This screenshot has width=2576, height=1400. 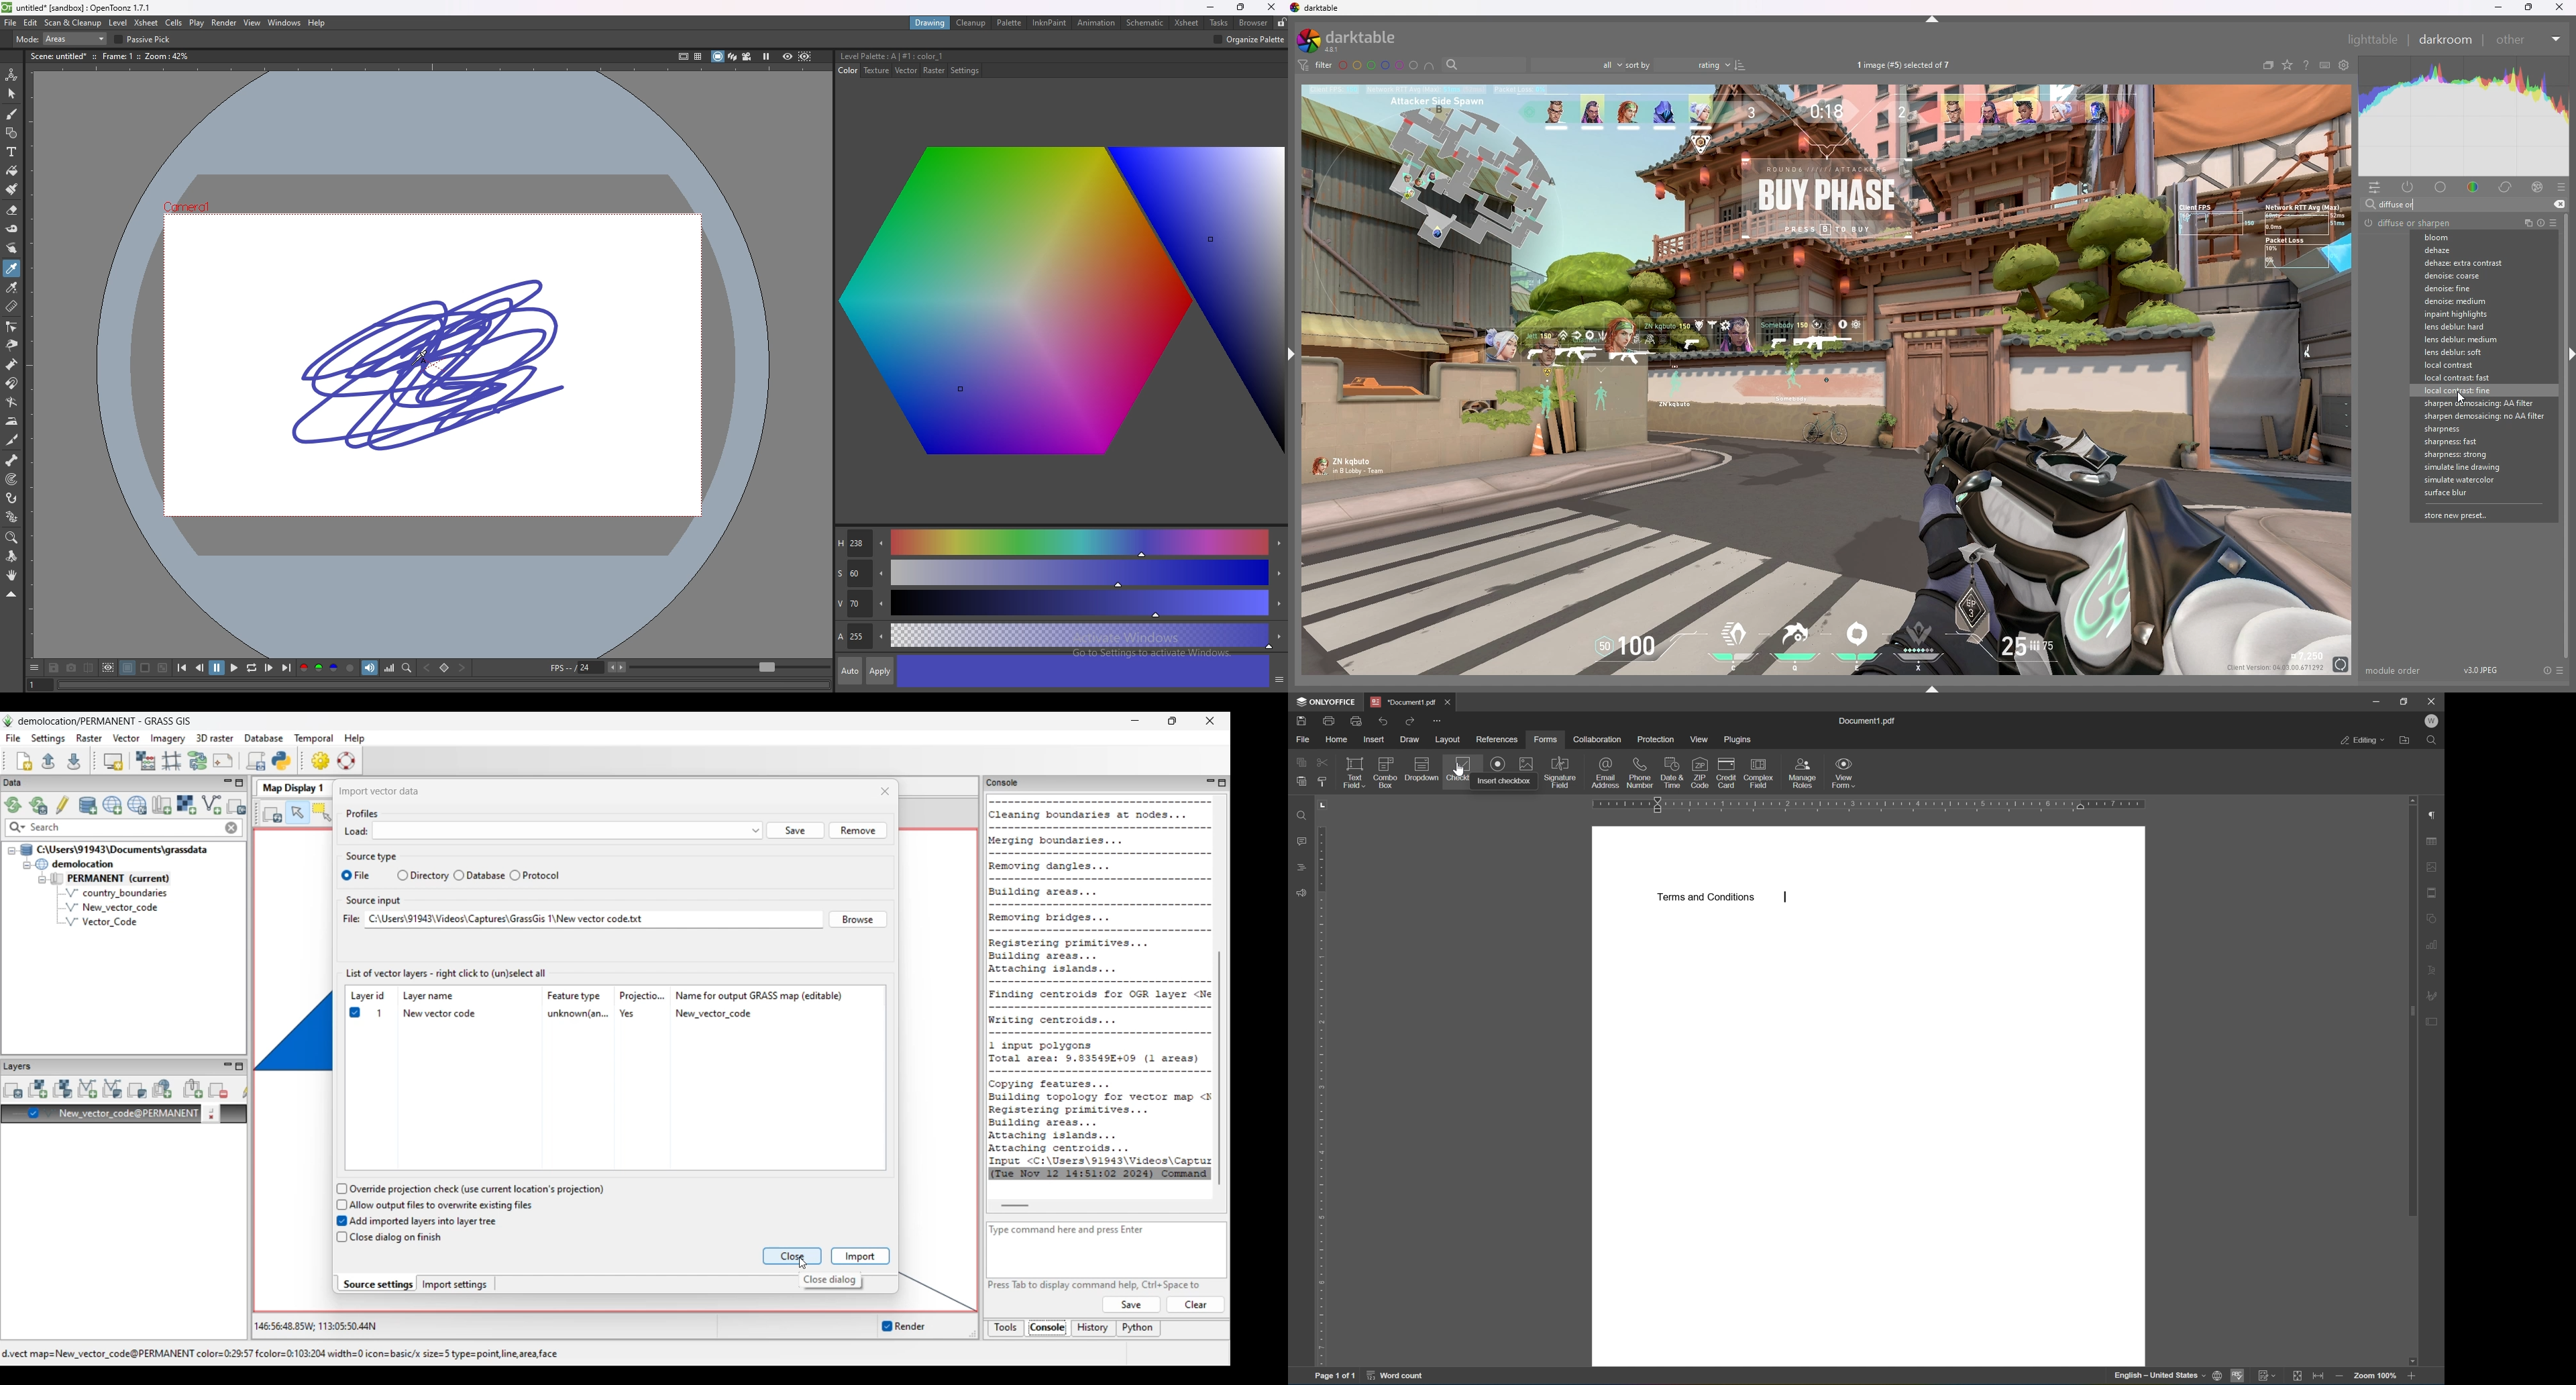 What do you see at coordinates (1672, 773) in the screenshot?
I see `date and time` at bounding box center [1672, 773].